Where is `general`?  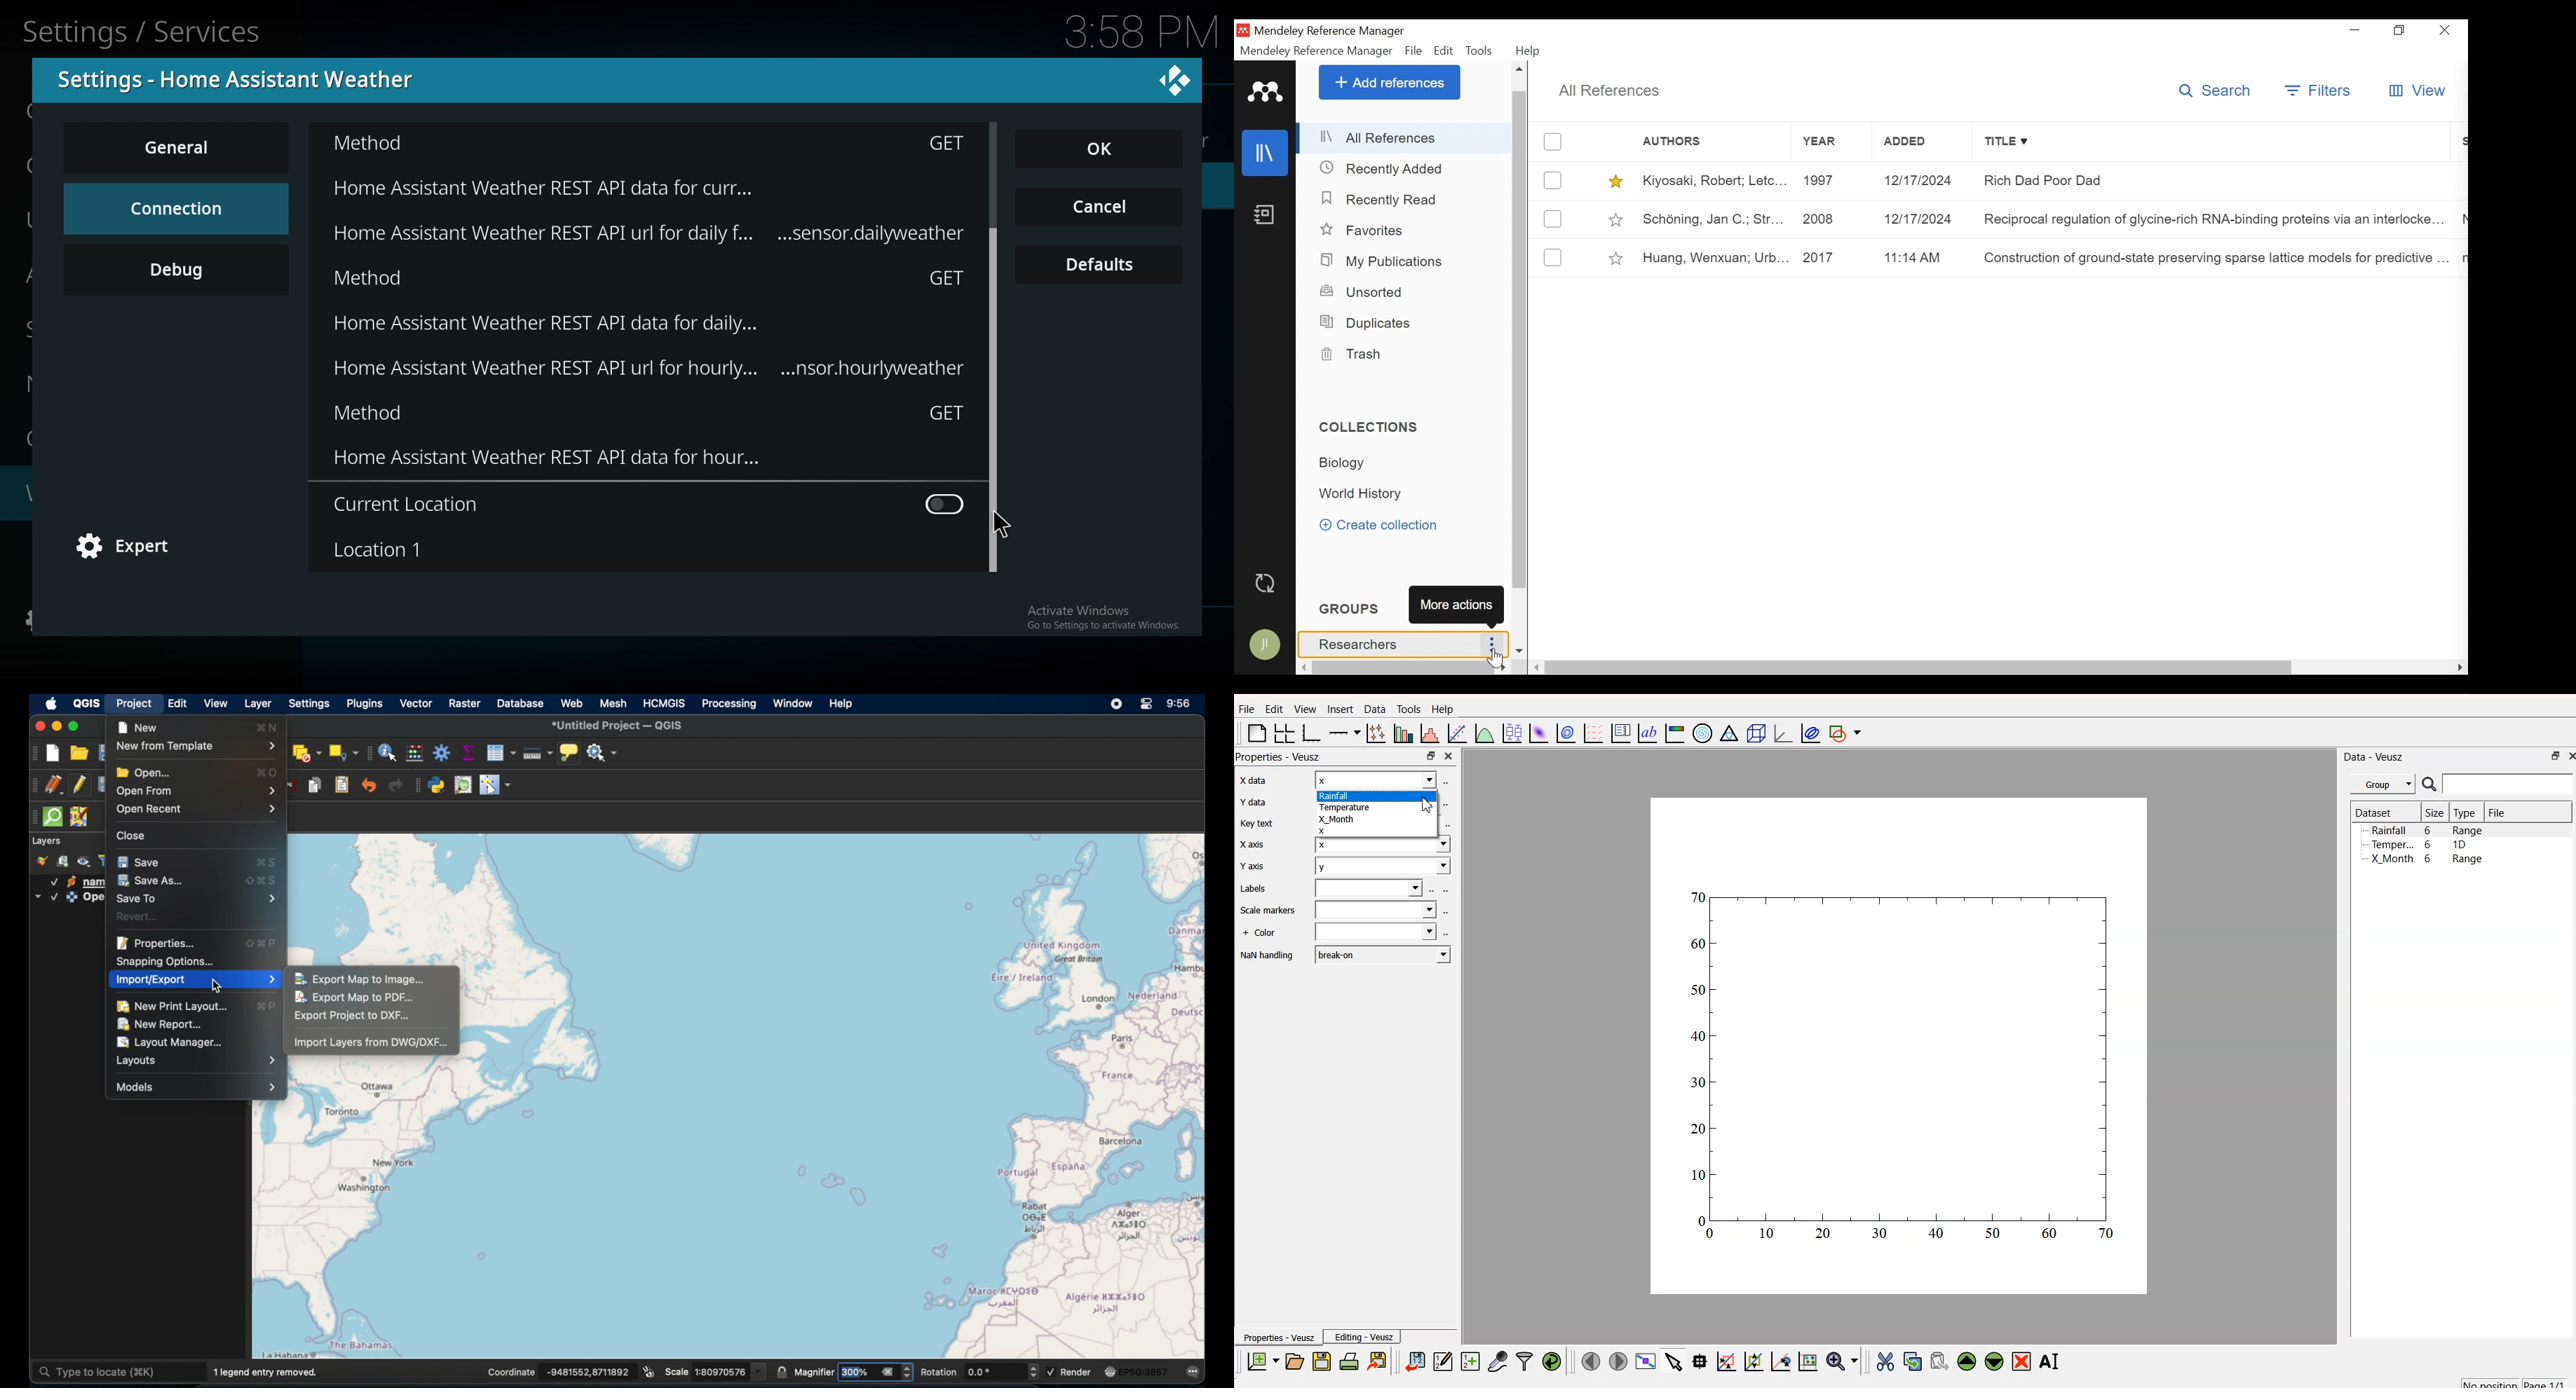 general is located at coordinates (179, 147).